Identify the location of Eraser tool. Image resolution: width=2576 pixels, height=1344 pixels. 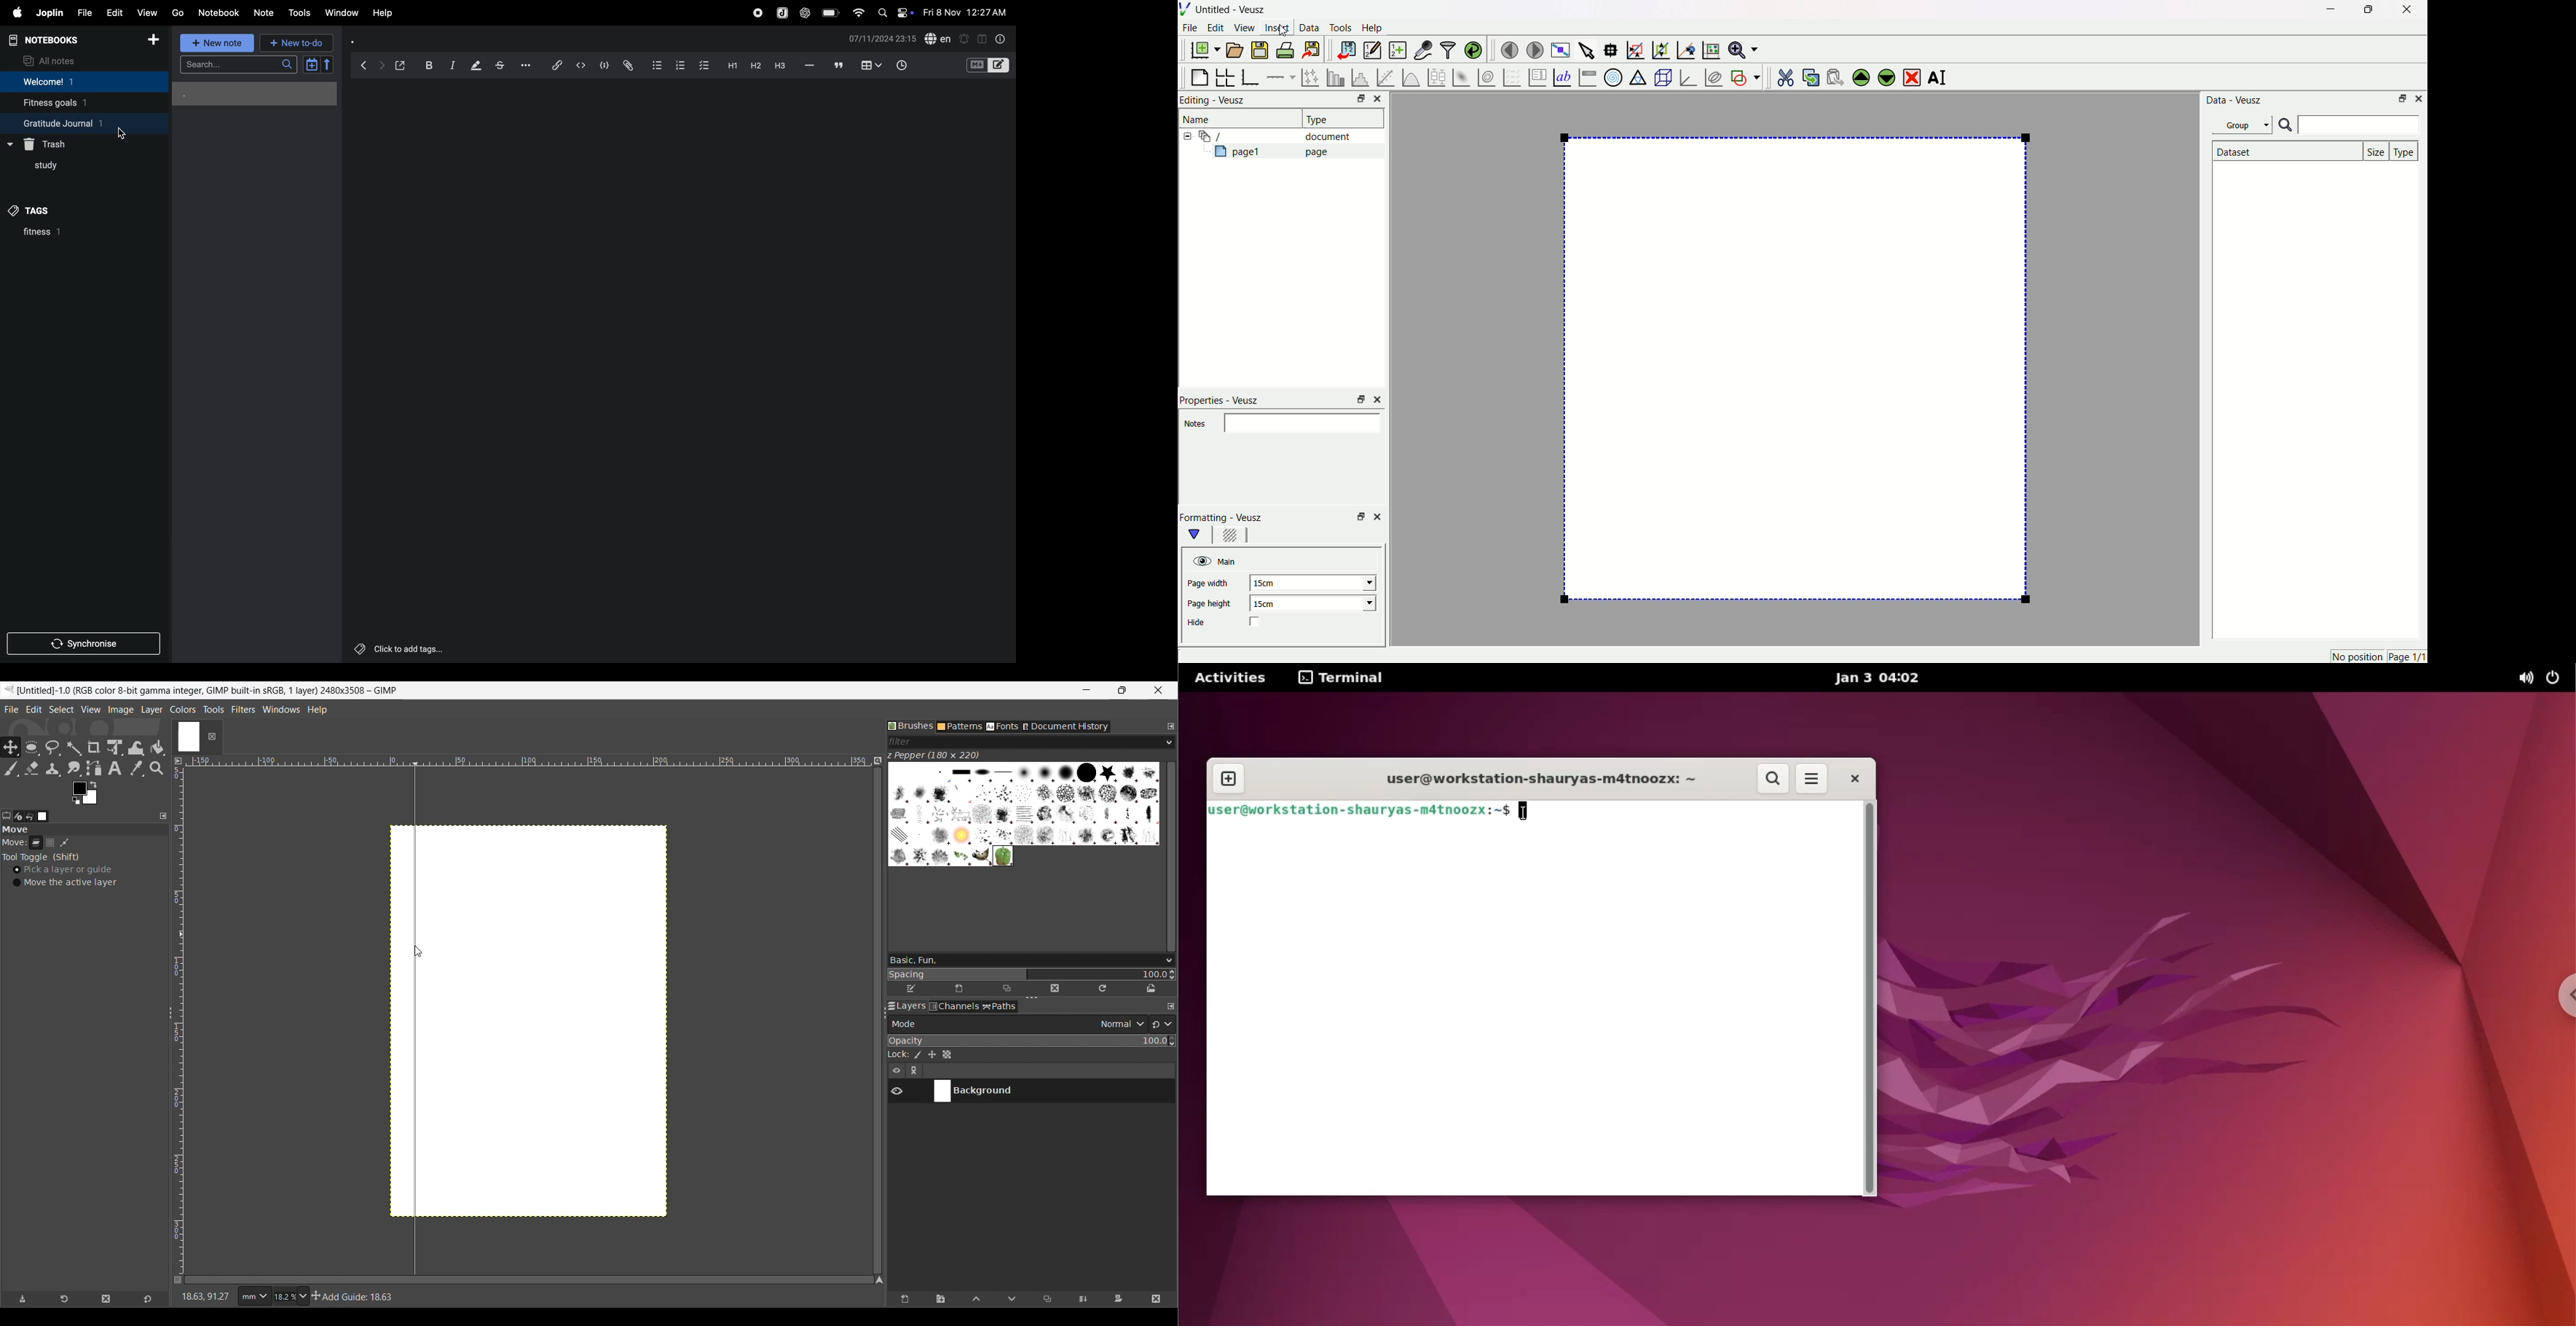
(31, 769).